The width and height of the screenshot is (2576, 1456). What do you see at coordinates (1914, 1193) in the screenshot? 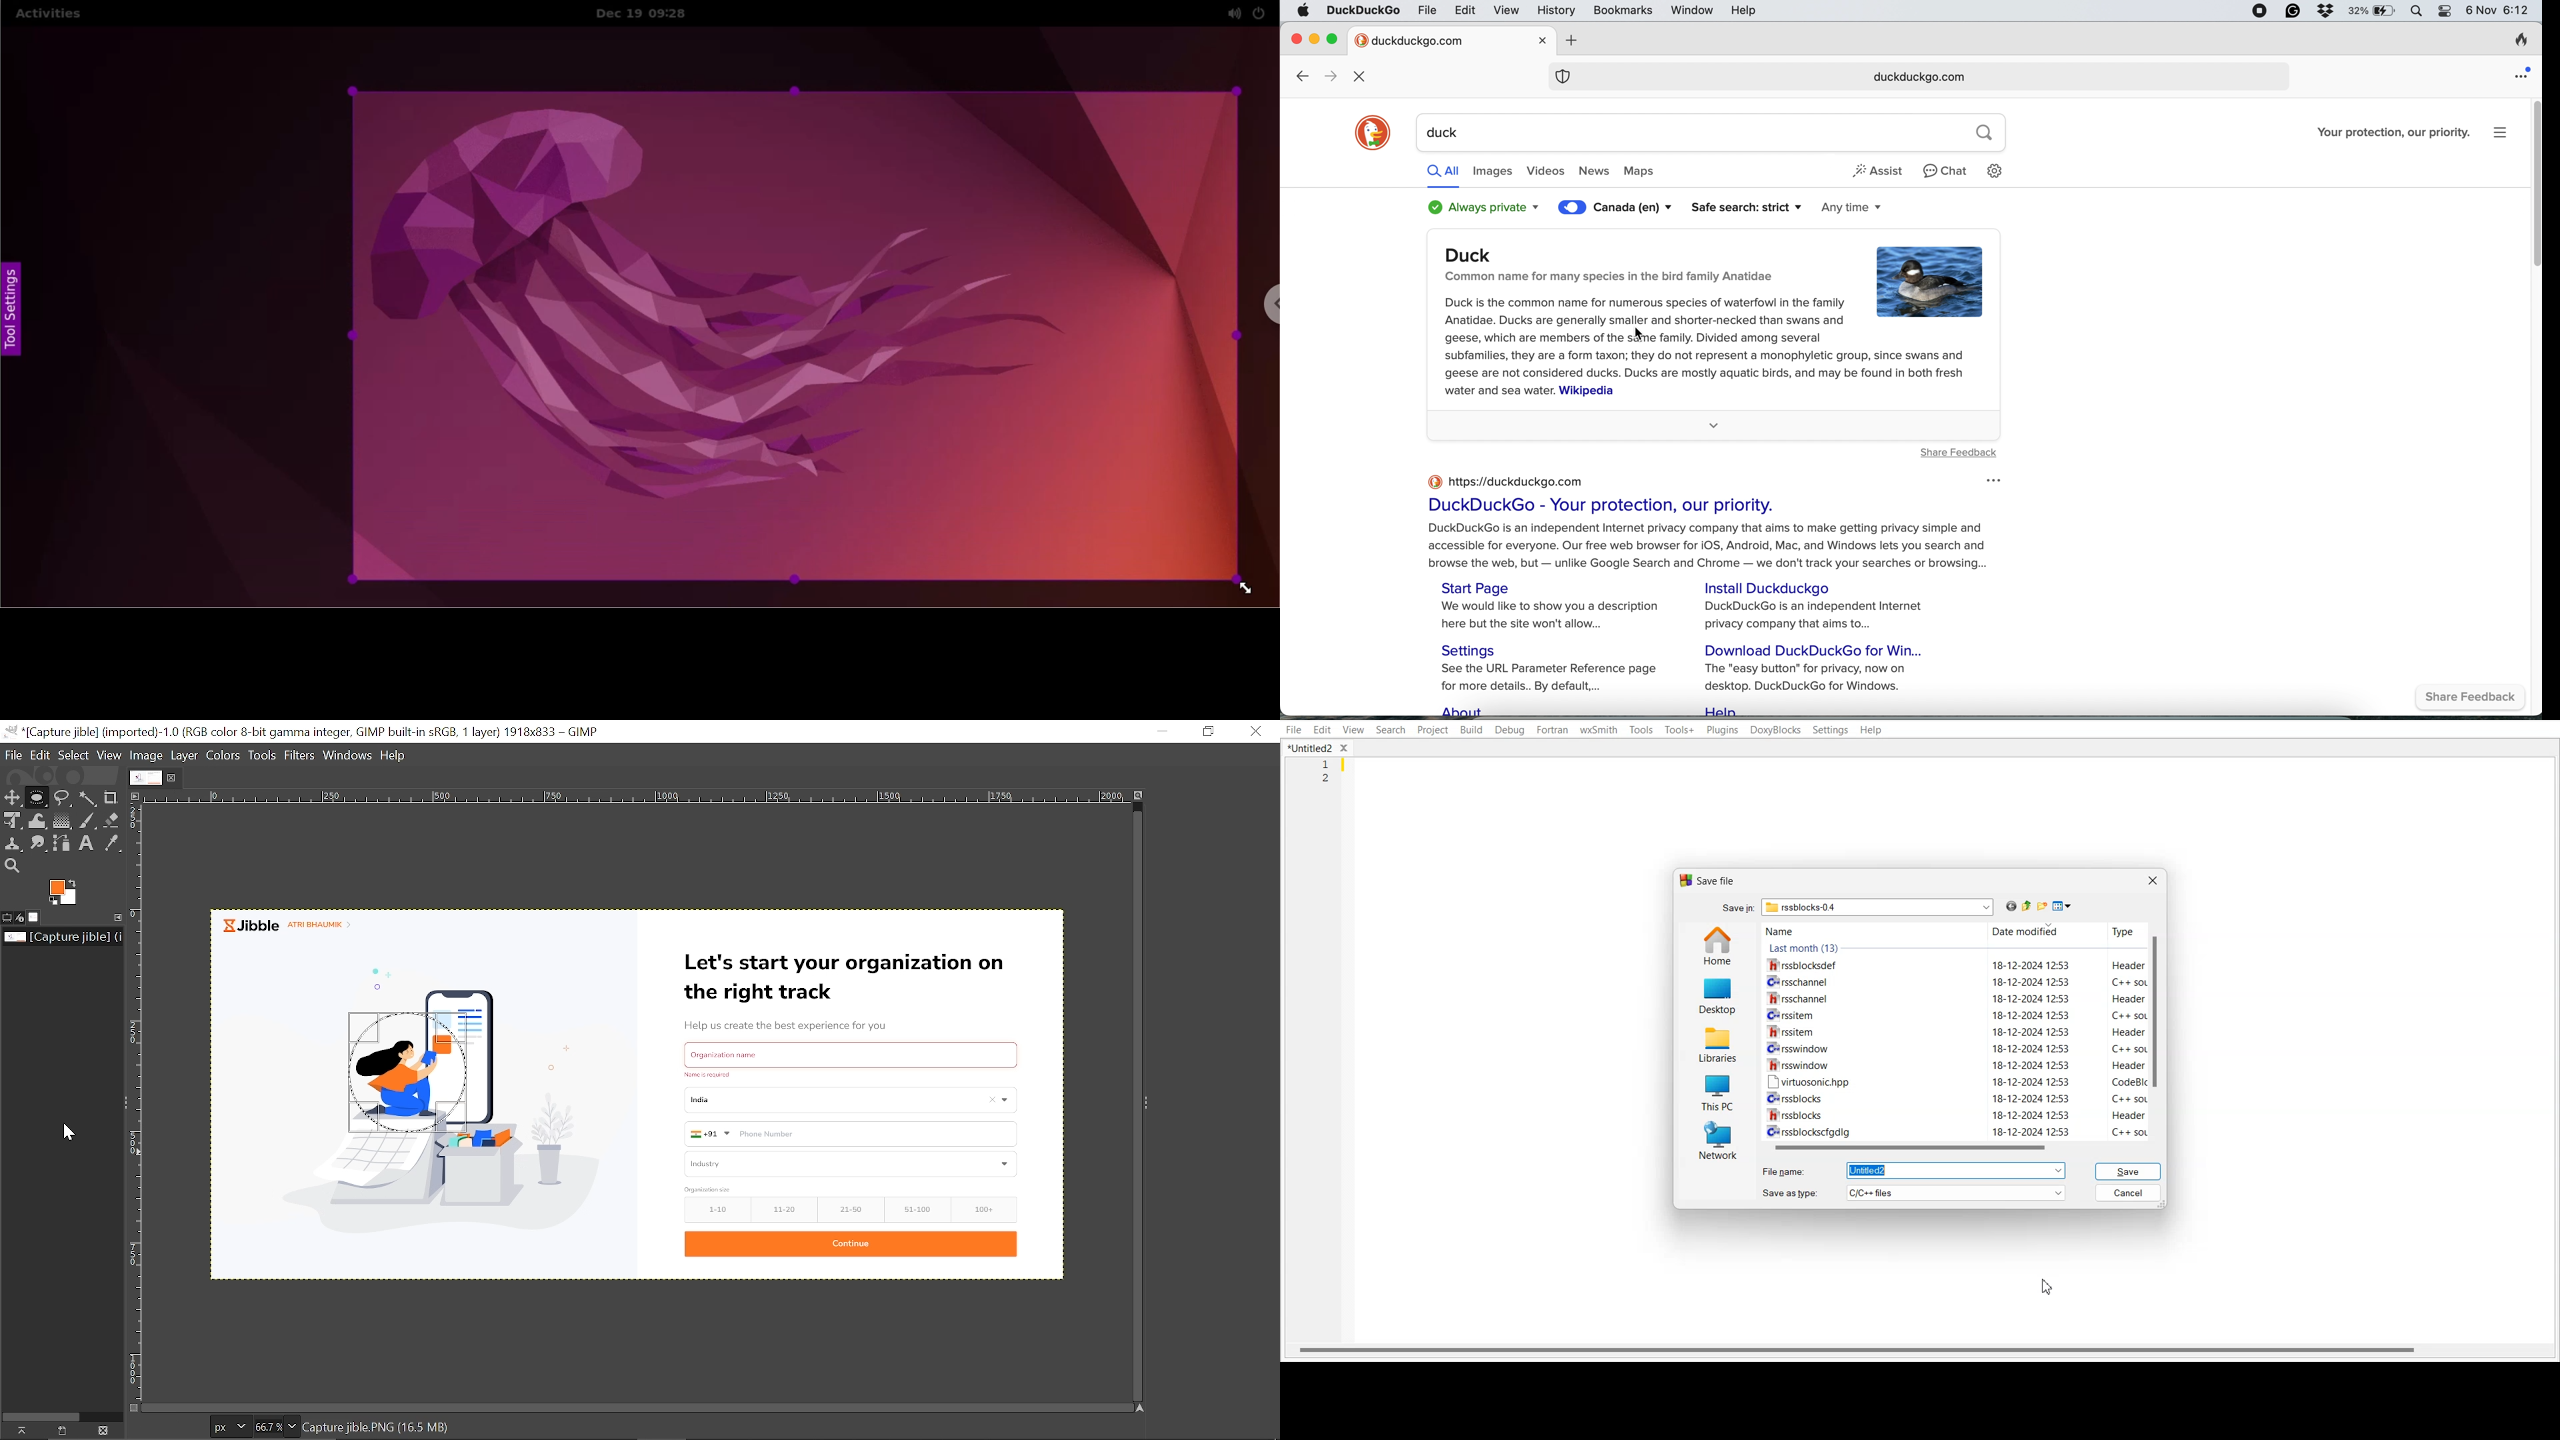
I see `Save as type` at bounding box center [1914, 1193].